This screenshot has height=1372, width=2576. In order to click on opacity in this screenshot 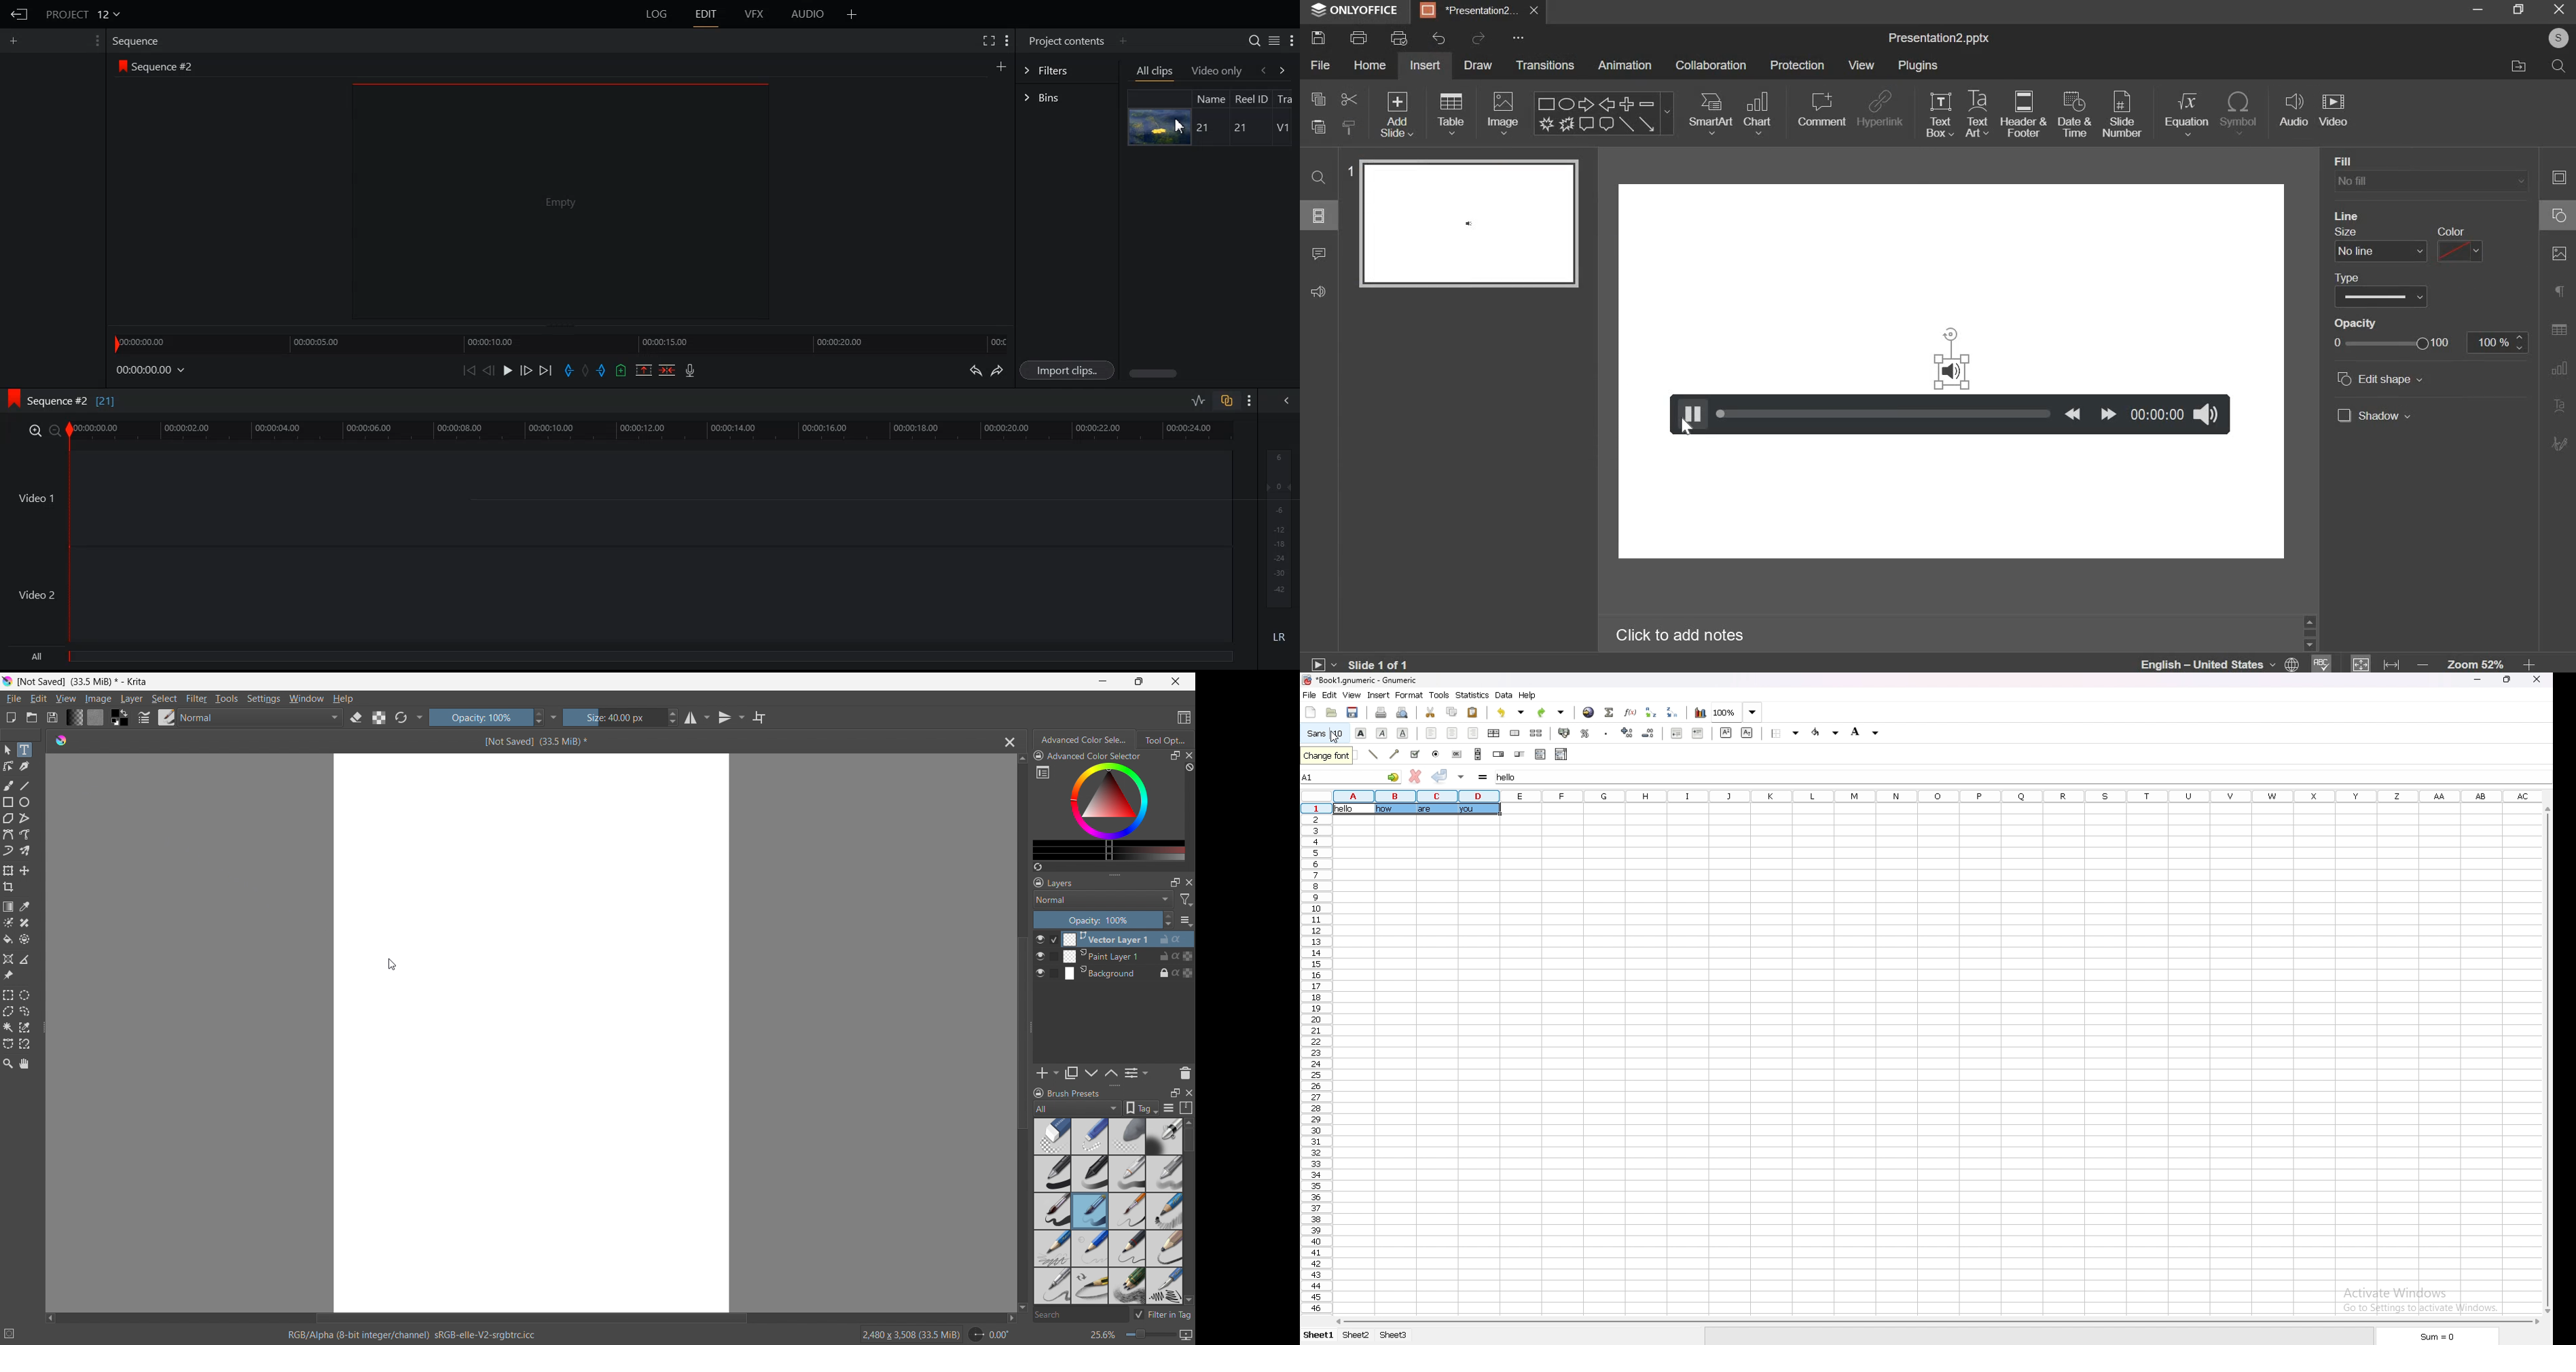, I will do `click(2356, 324)`.